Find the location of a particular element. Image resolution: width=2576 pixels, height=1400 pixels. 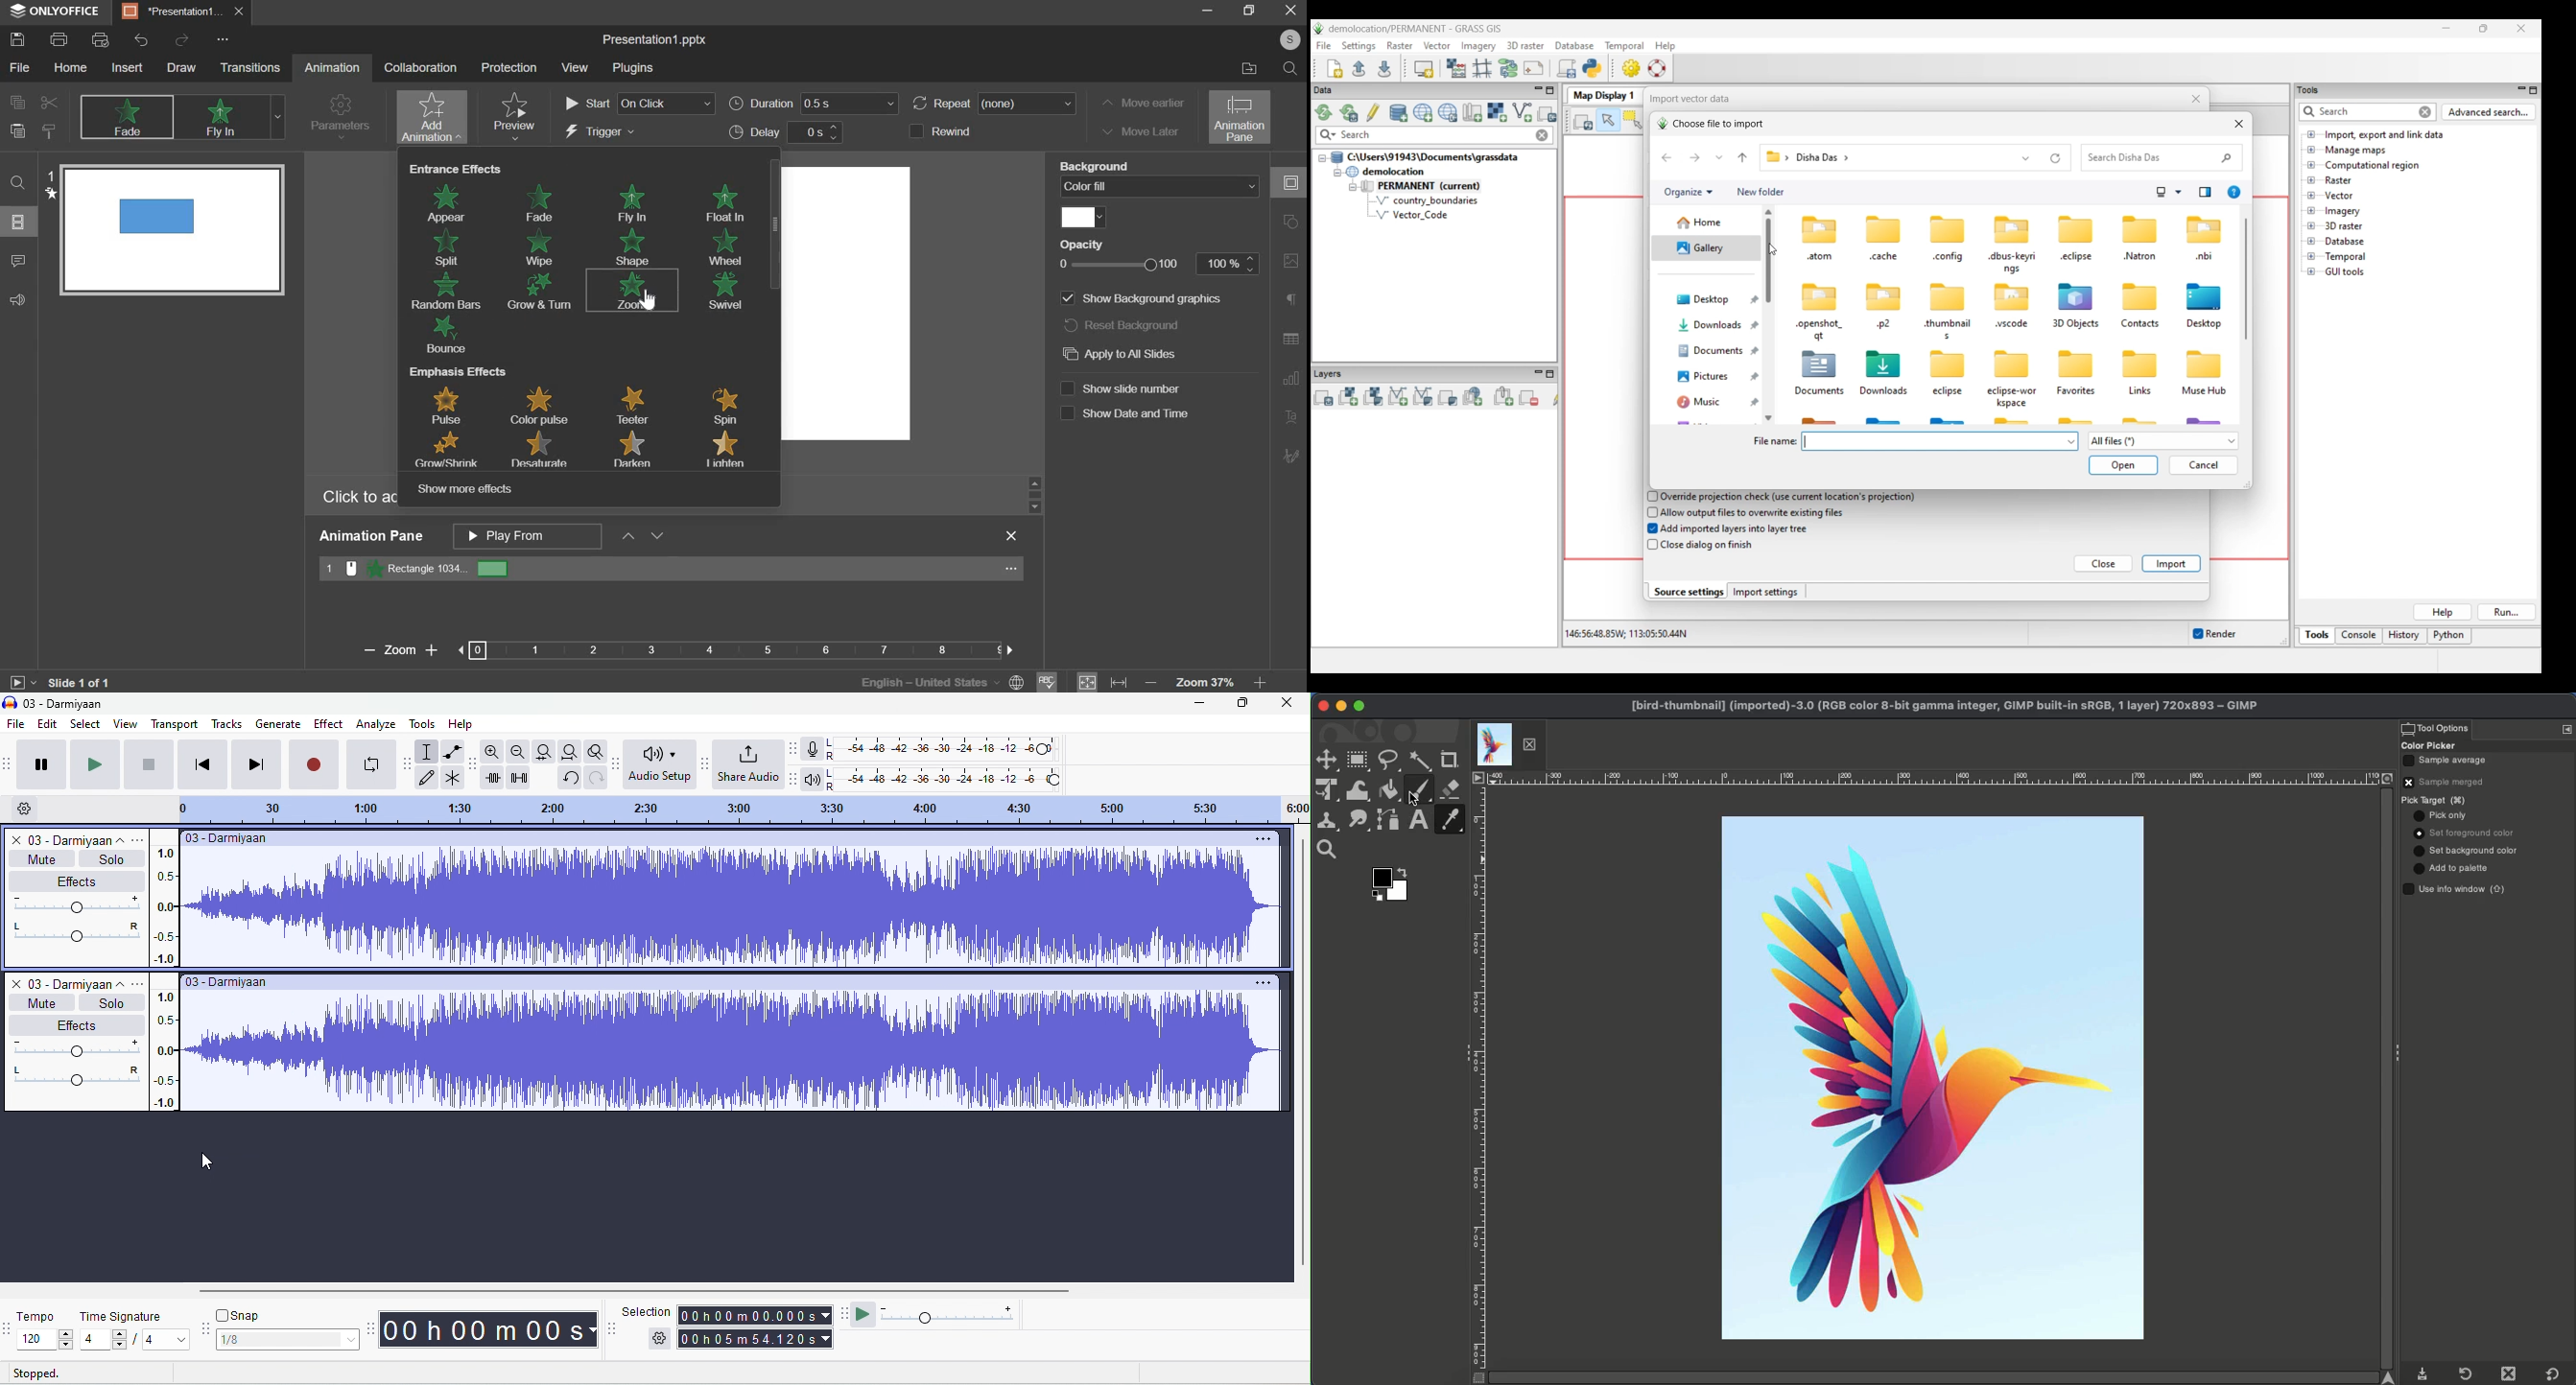

Slide Size is located at coordinates (1294, 299).